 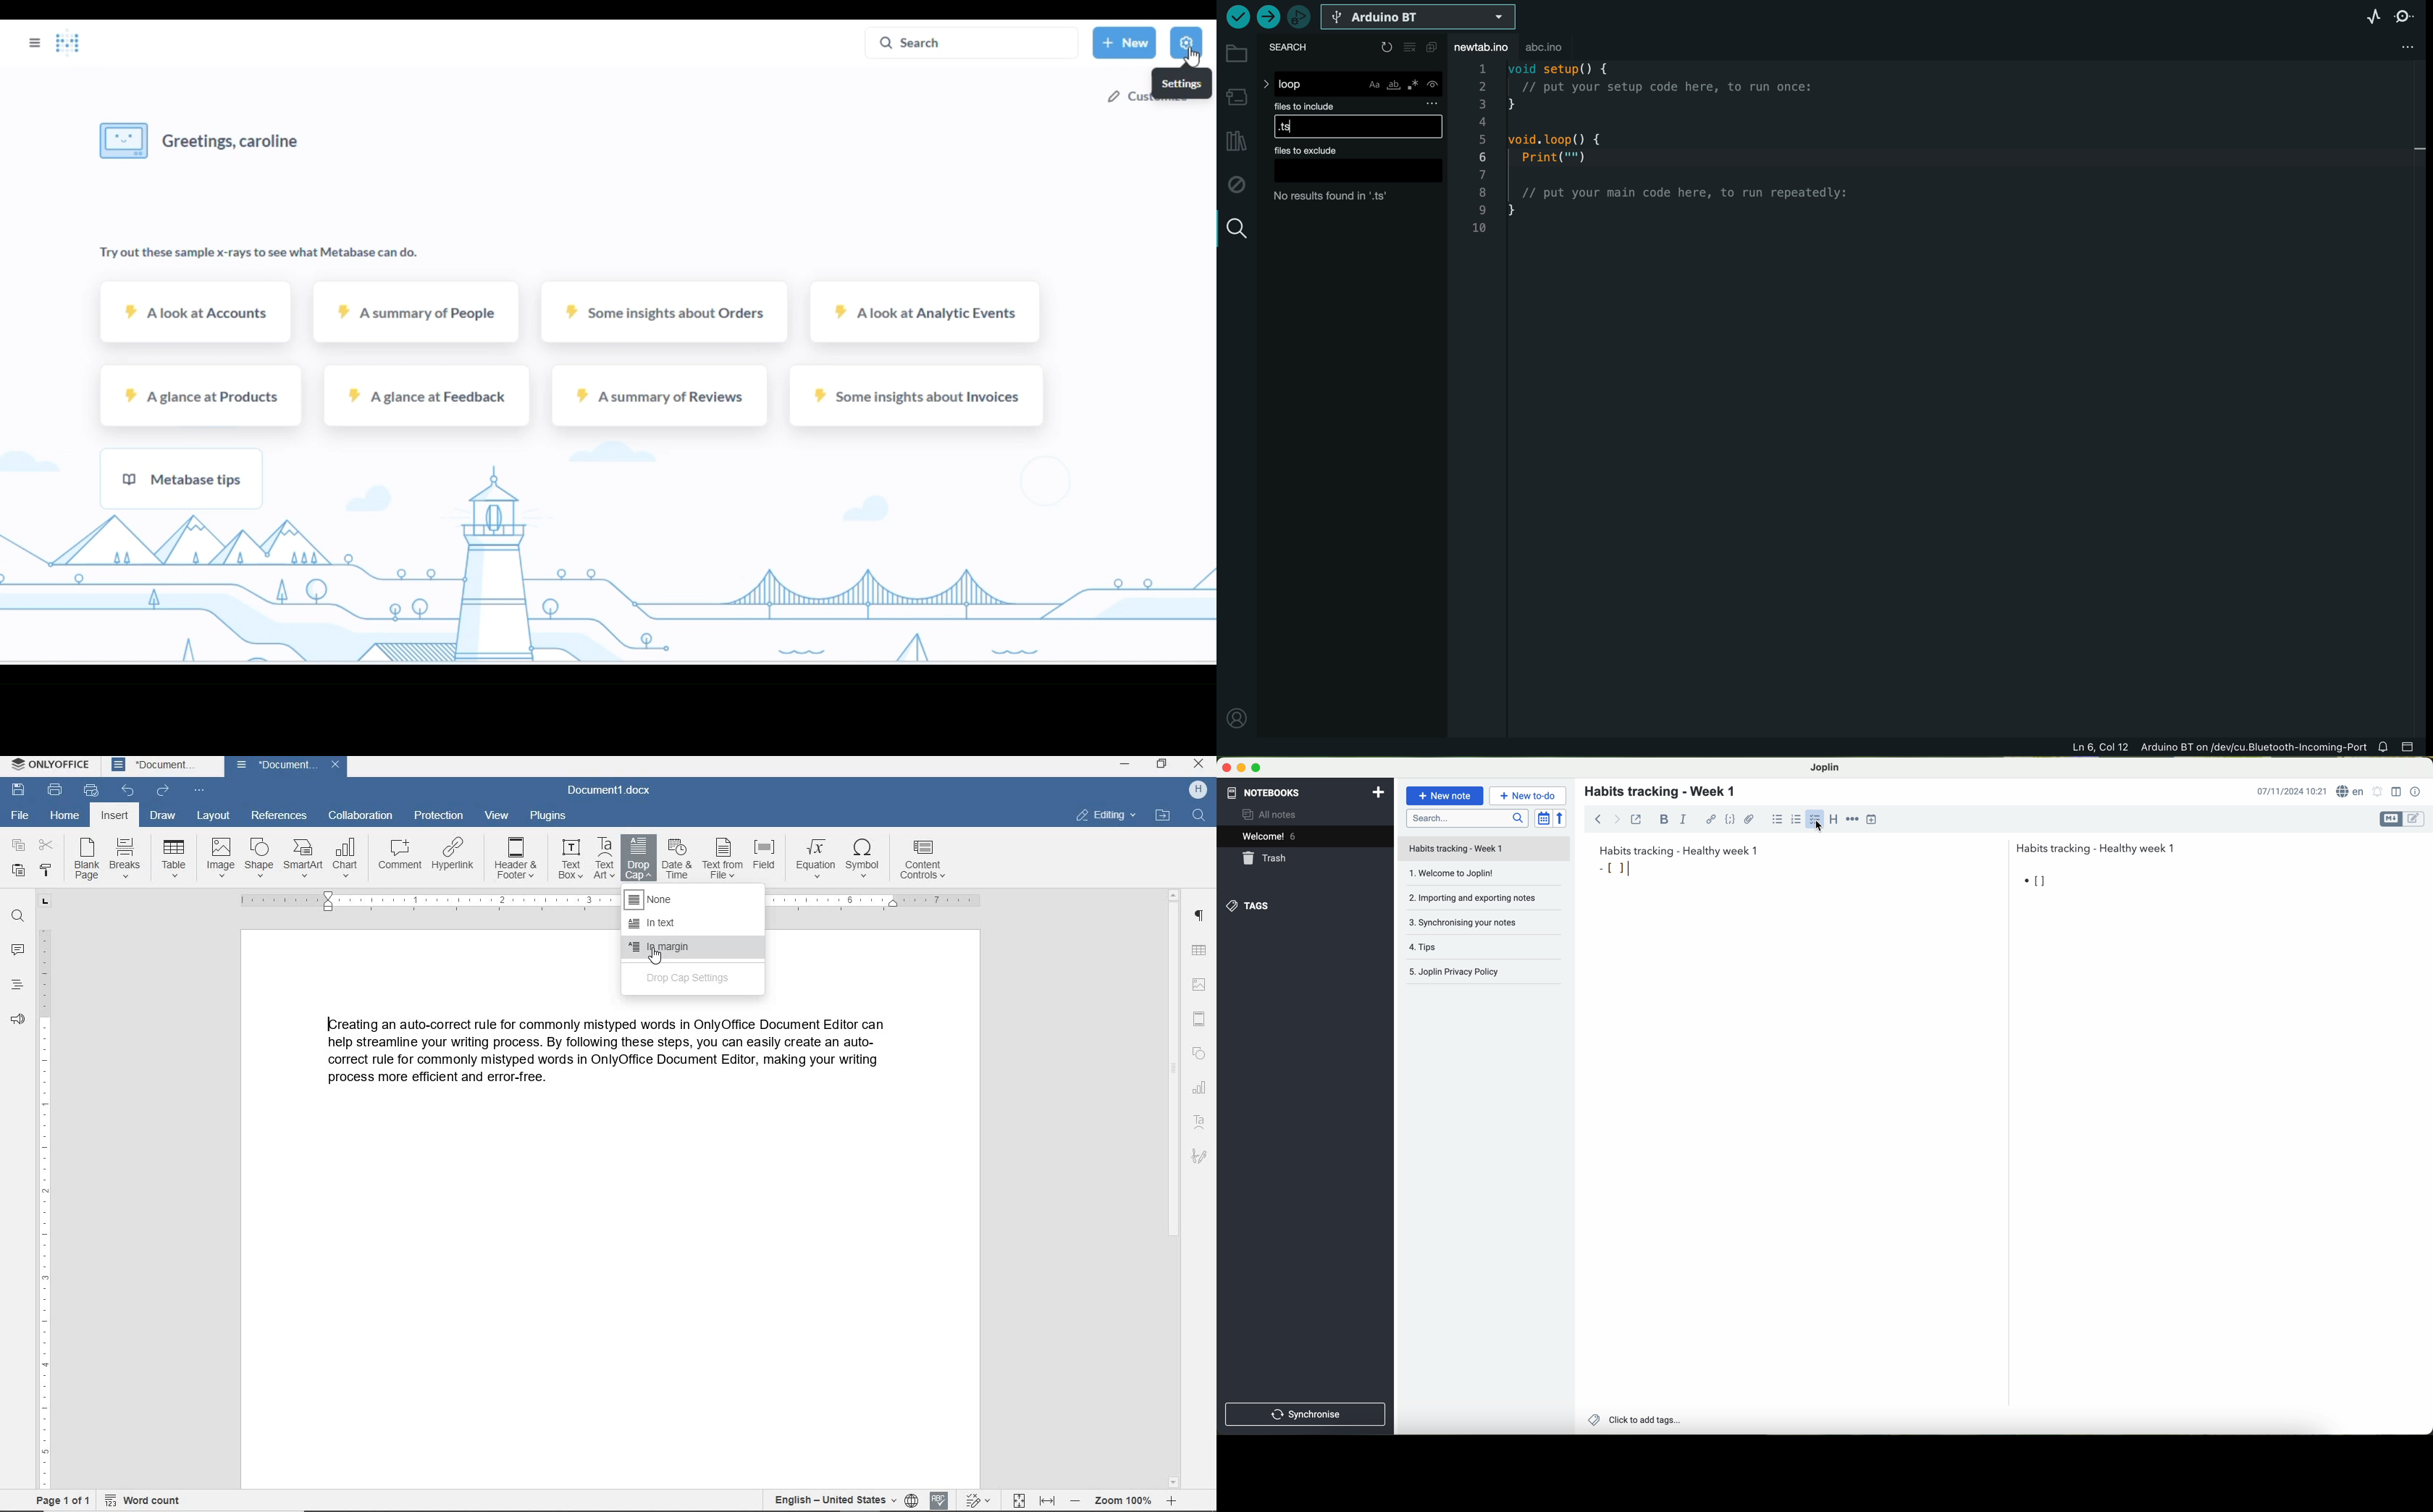 I want to click on files to include, so click(x=1360, y=105).